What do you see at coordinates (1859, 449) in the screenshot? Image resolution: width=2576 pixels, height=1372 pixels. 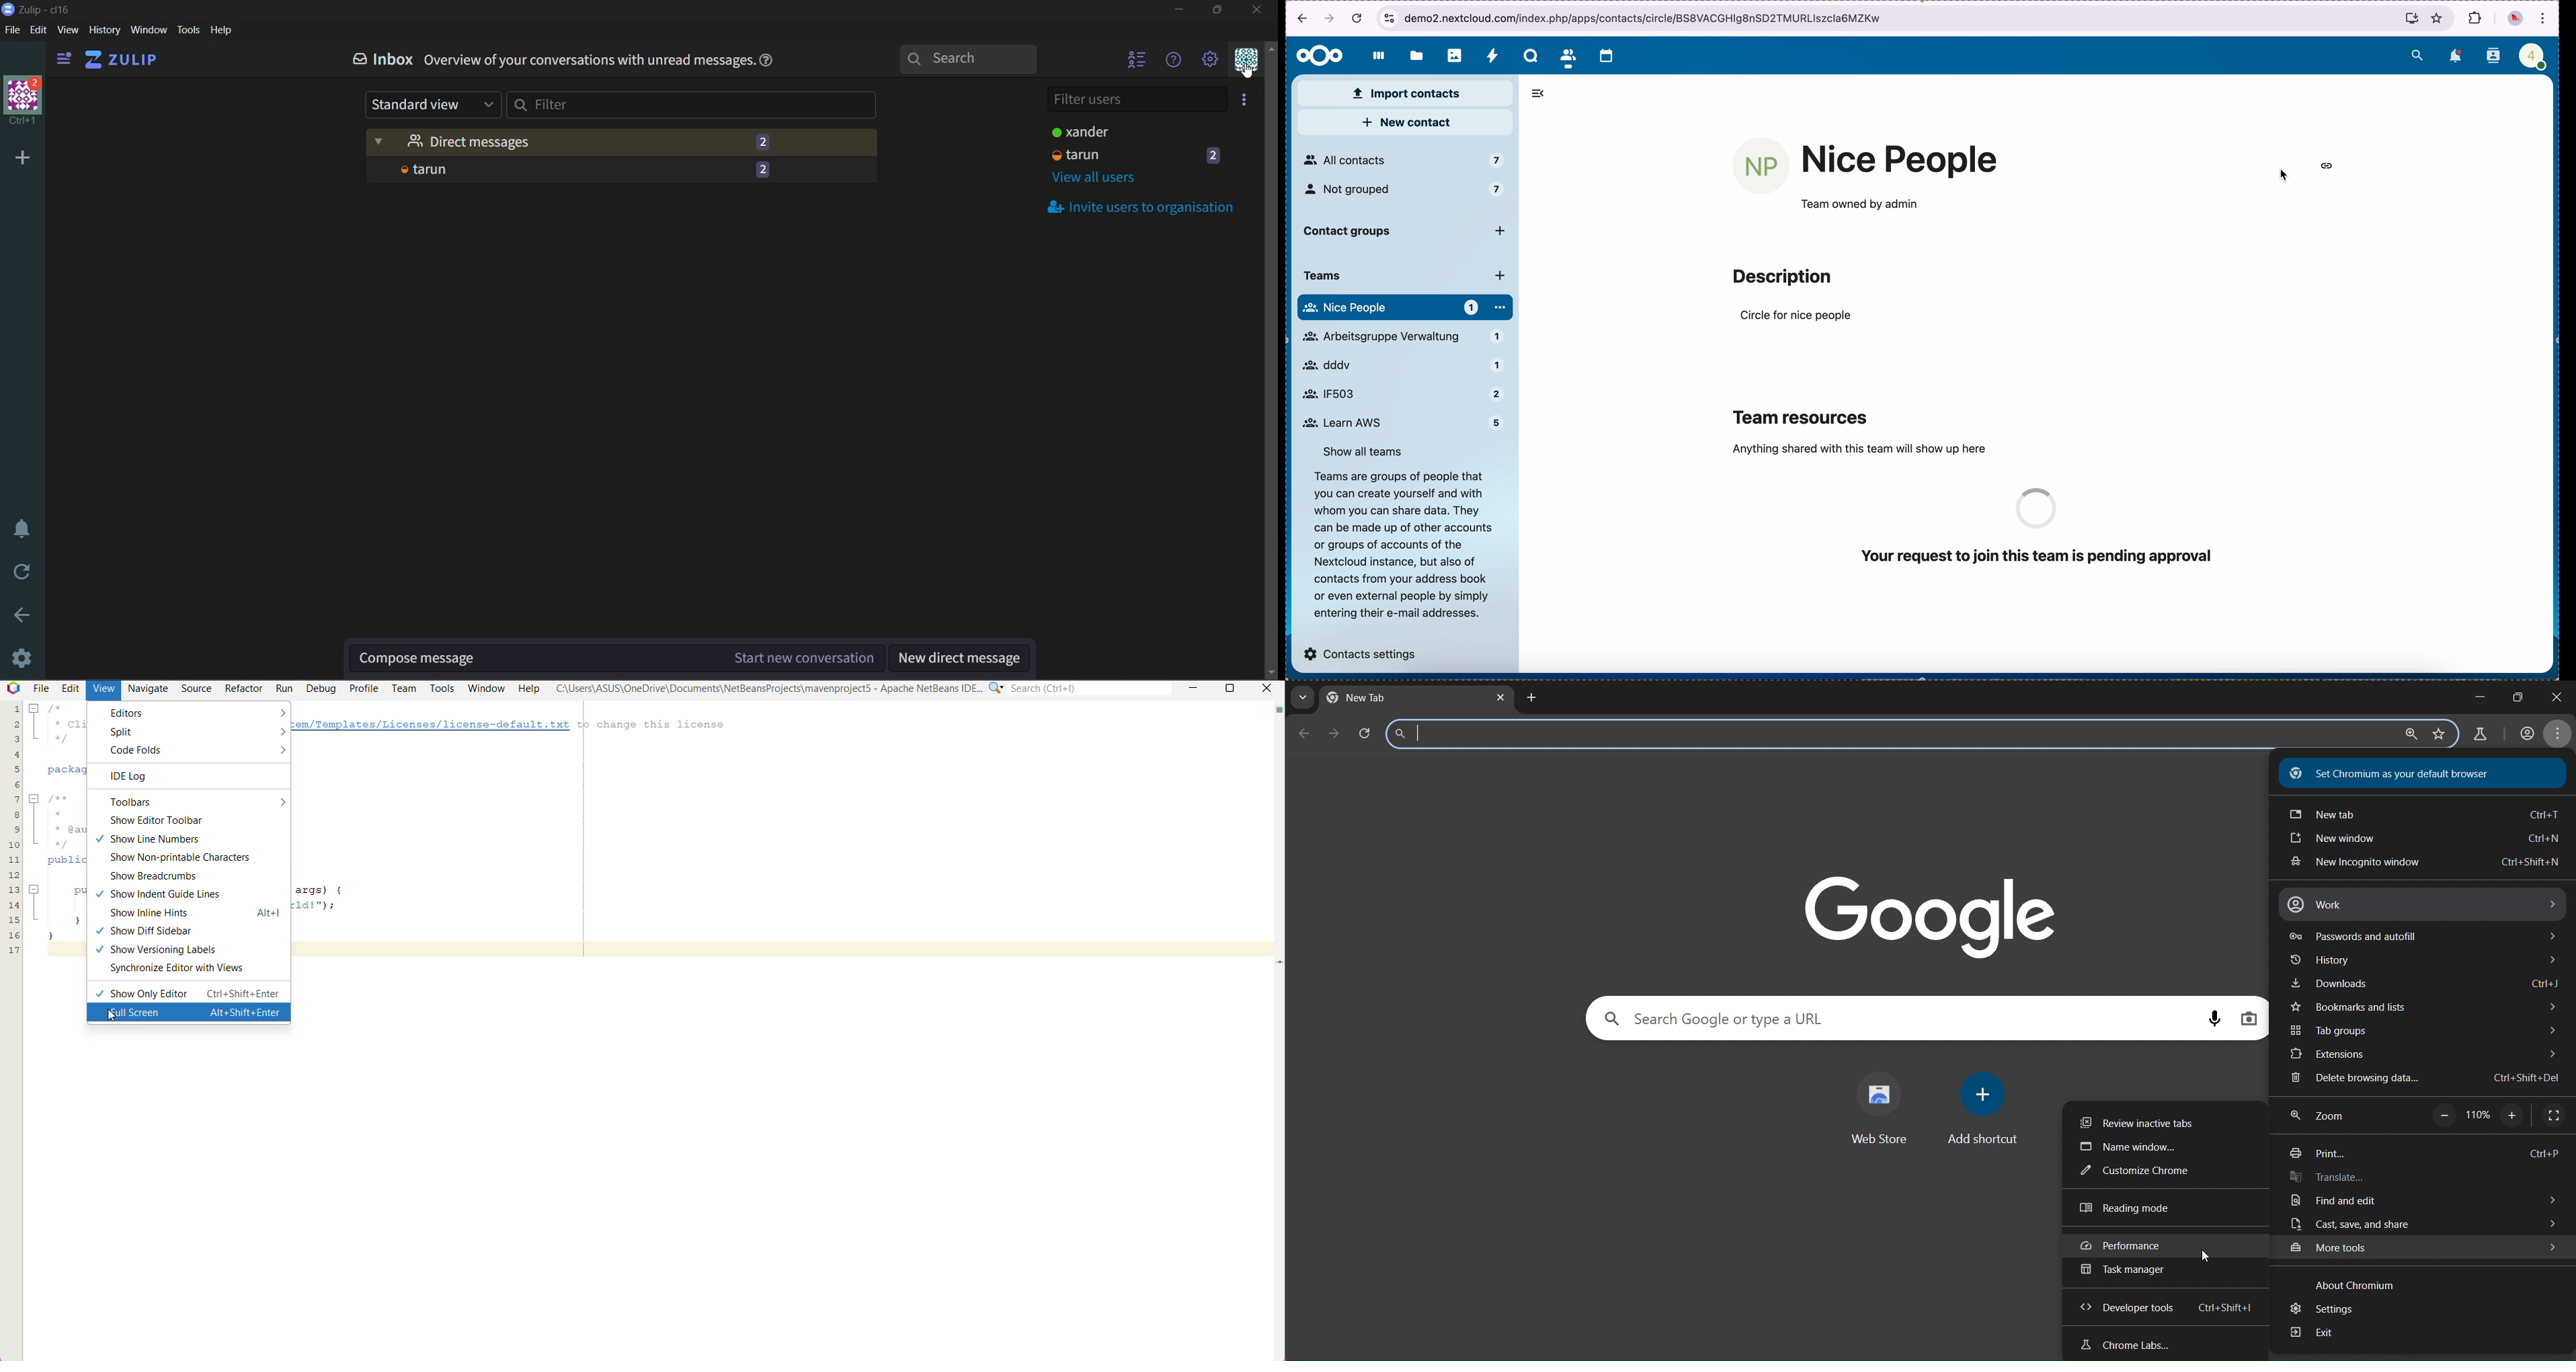 I see `anything shared with this team will show up here` at bounding box center [1859, 449].